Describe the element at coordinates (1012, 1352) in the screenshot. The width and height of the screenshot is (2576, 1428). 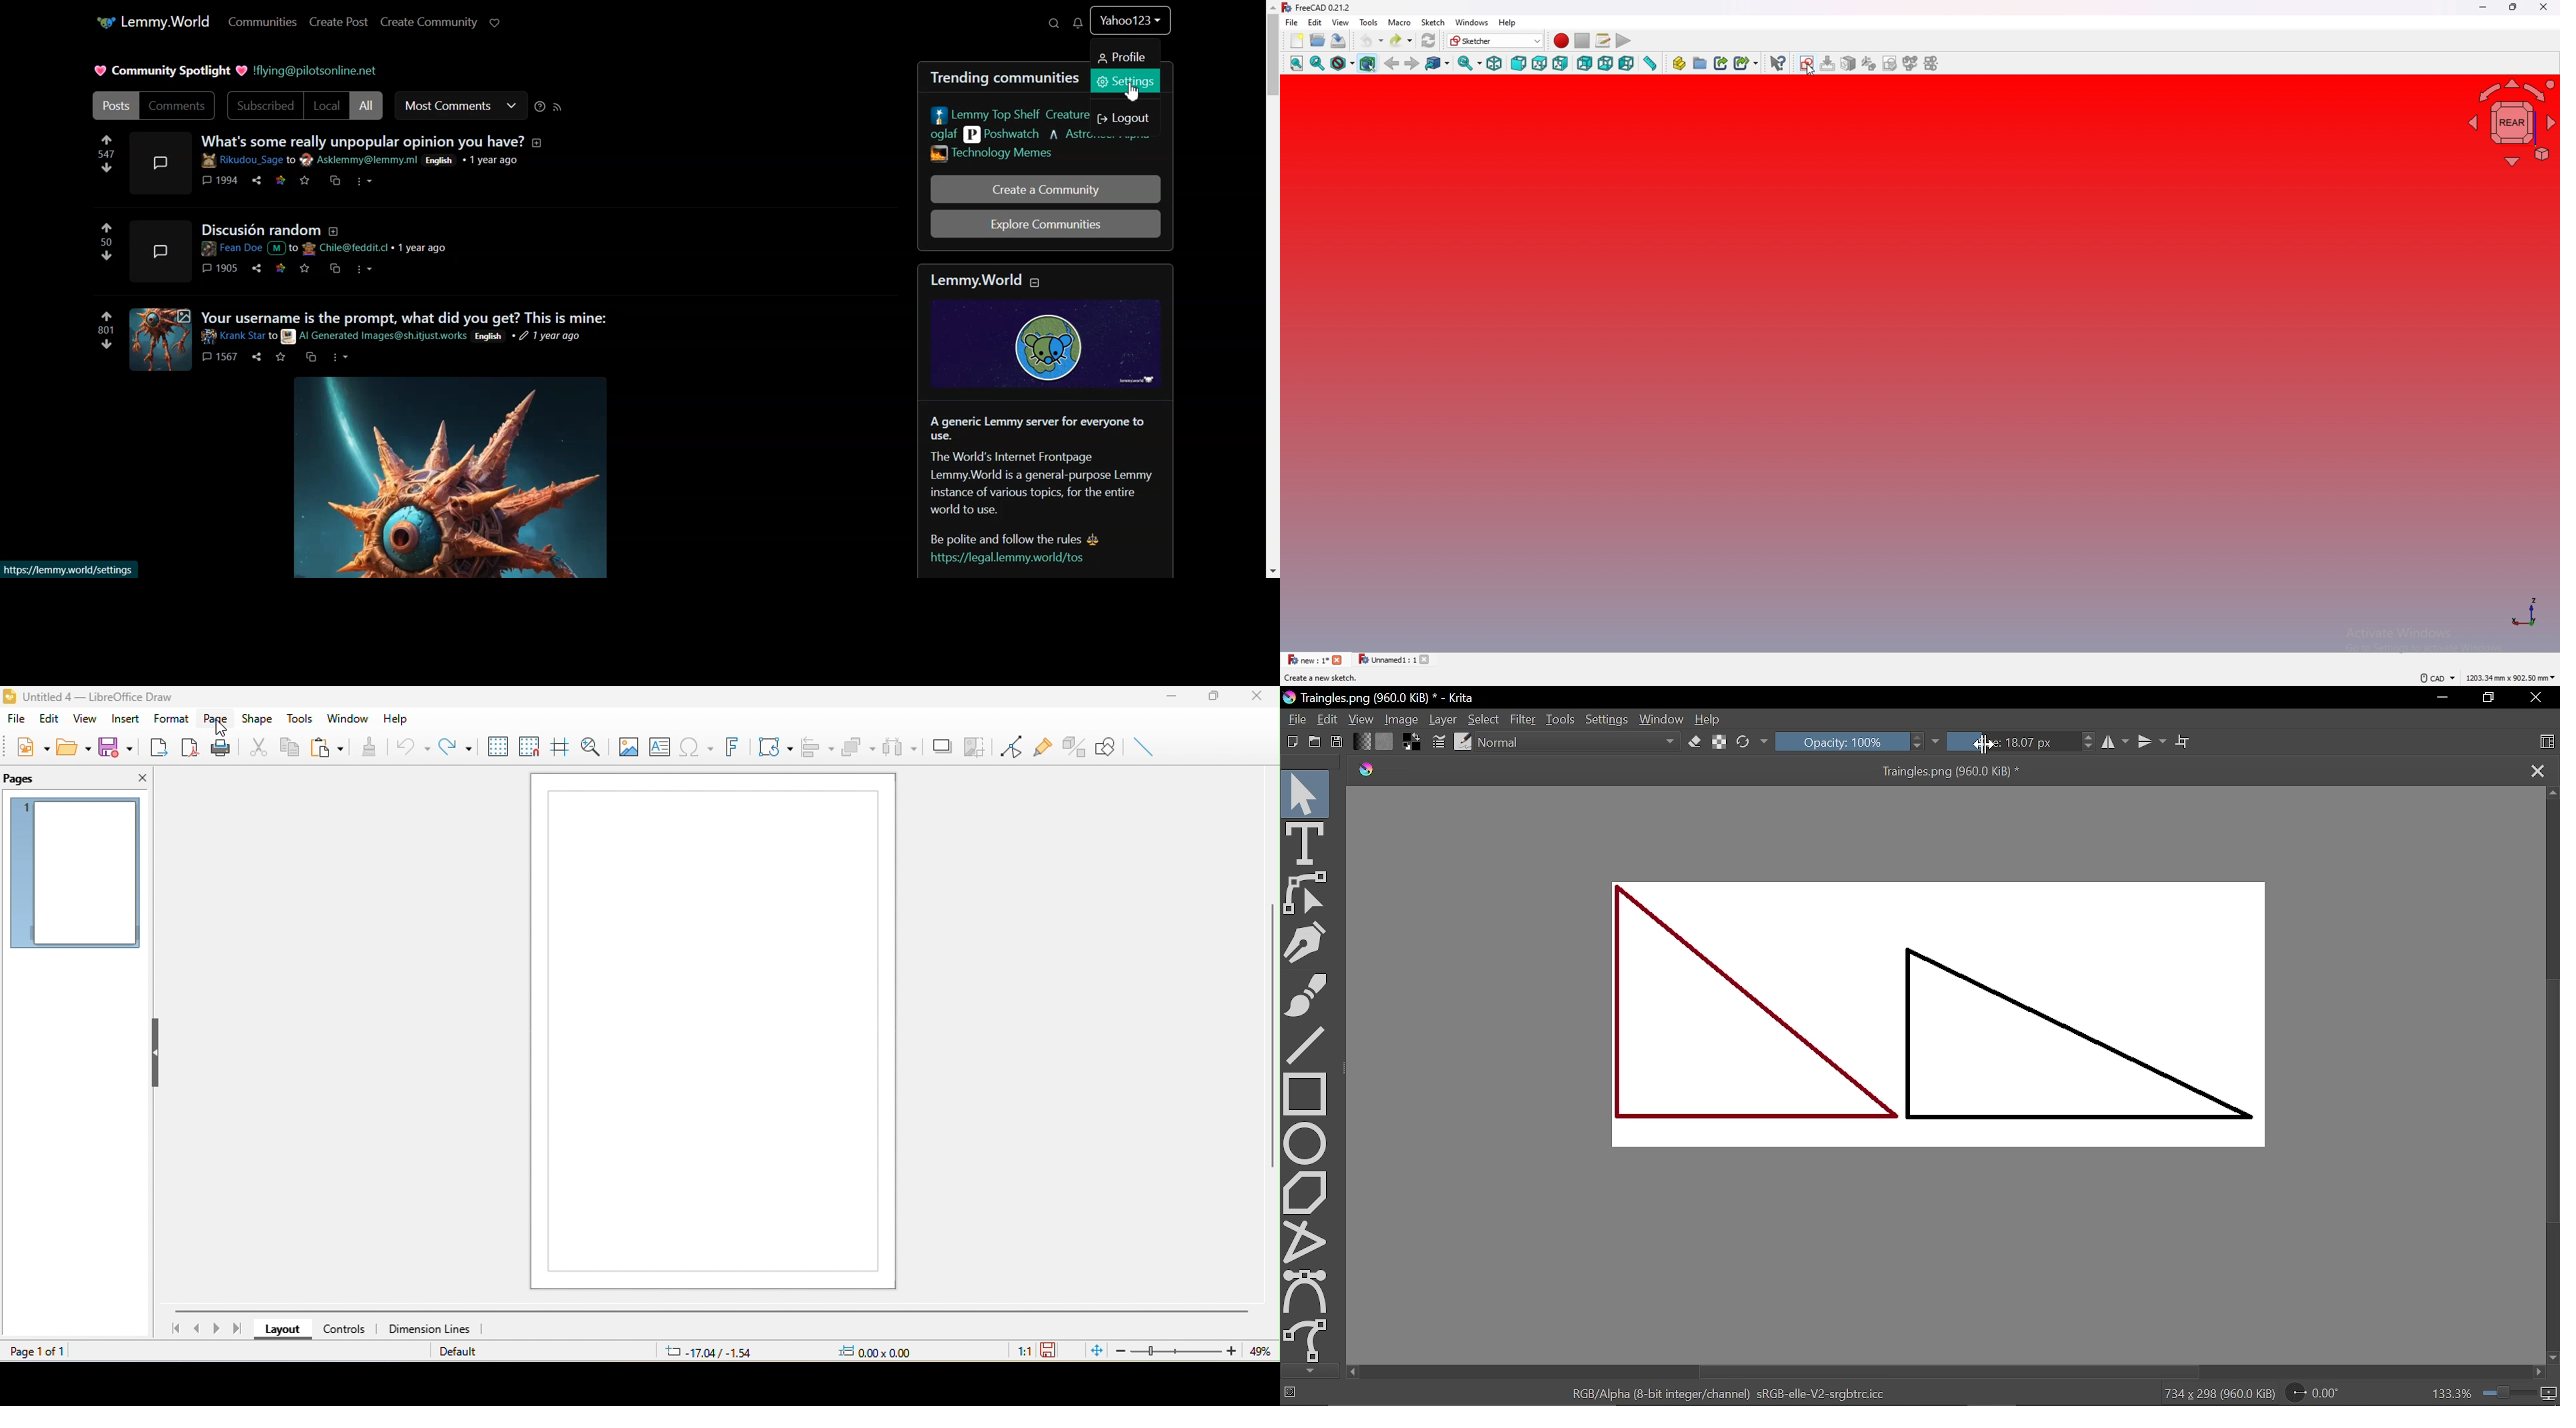
I see `1:1` at that location.